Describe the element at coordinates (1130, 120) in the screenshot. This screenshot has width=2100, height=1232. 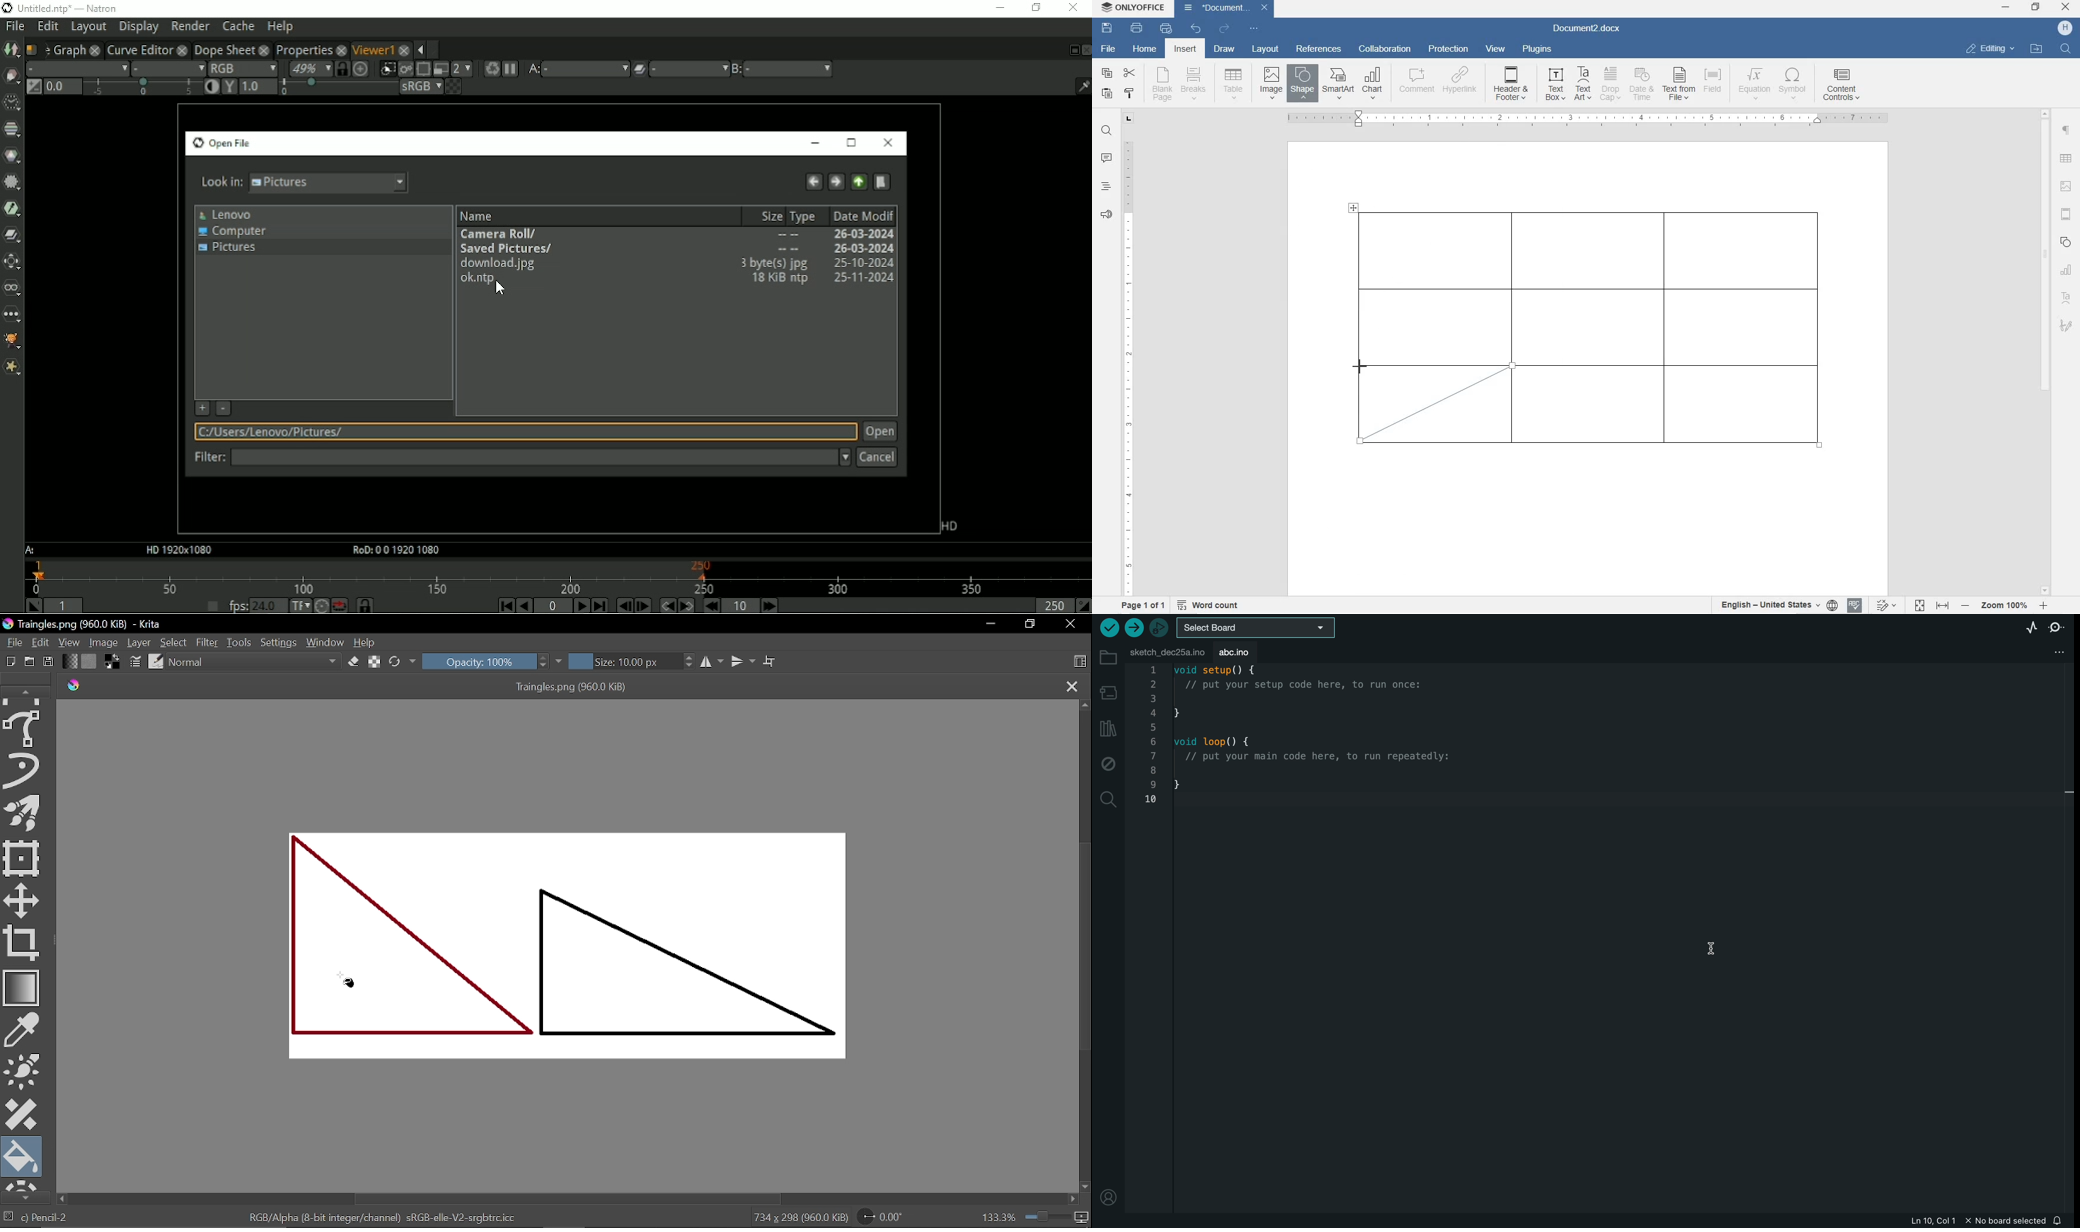
I see `tab` at that location.